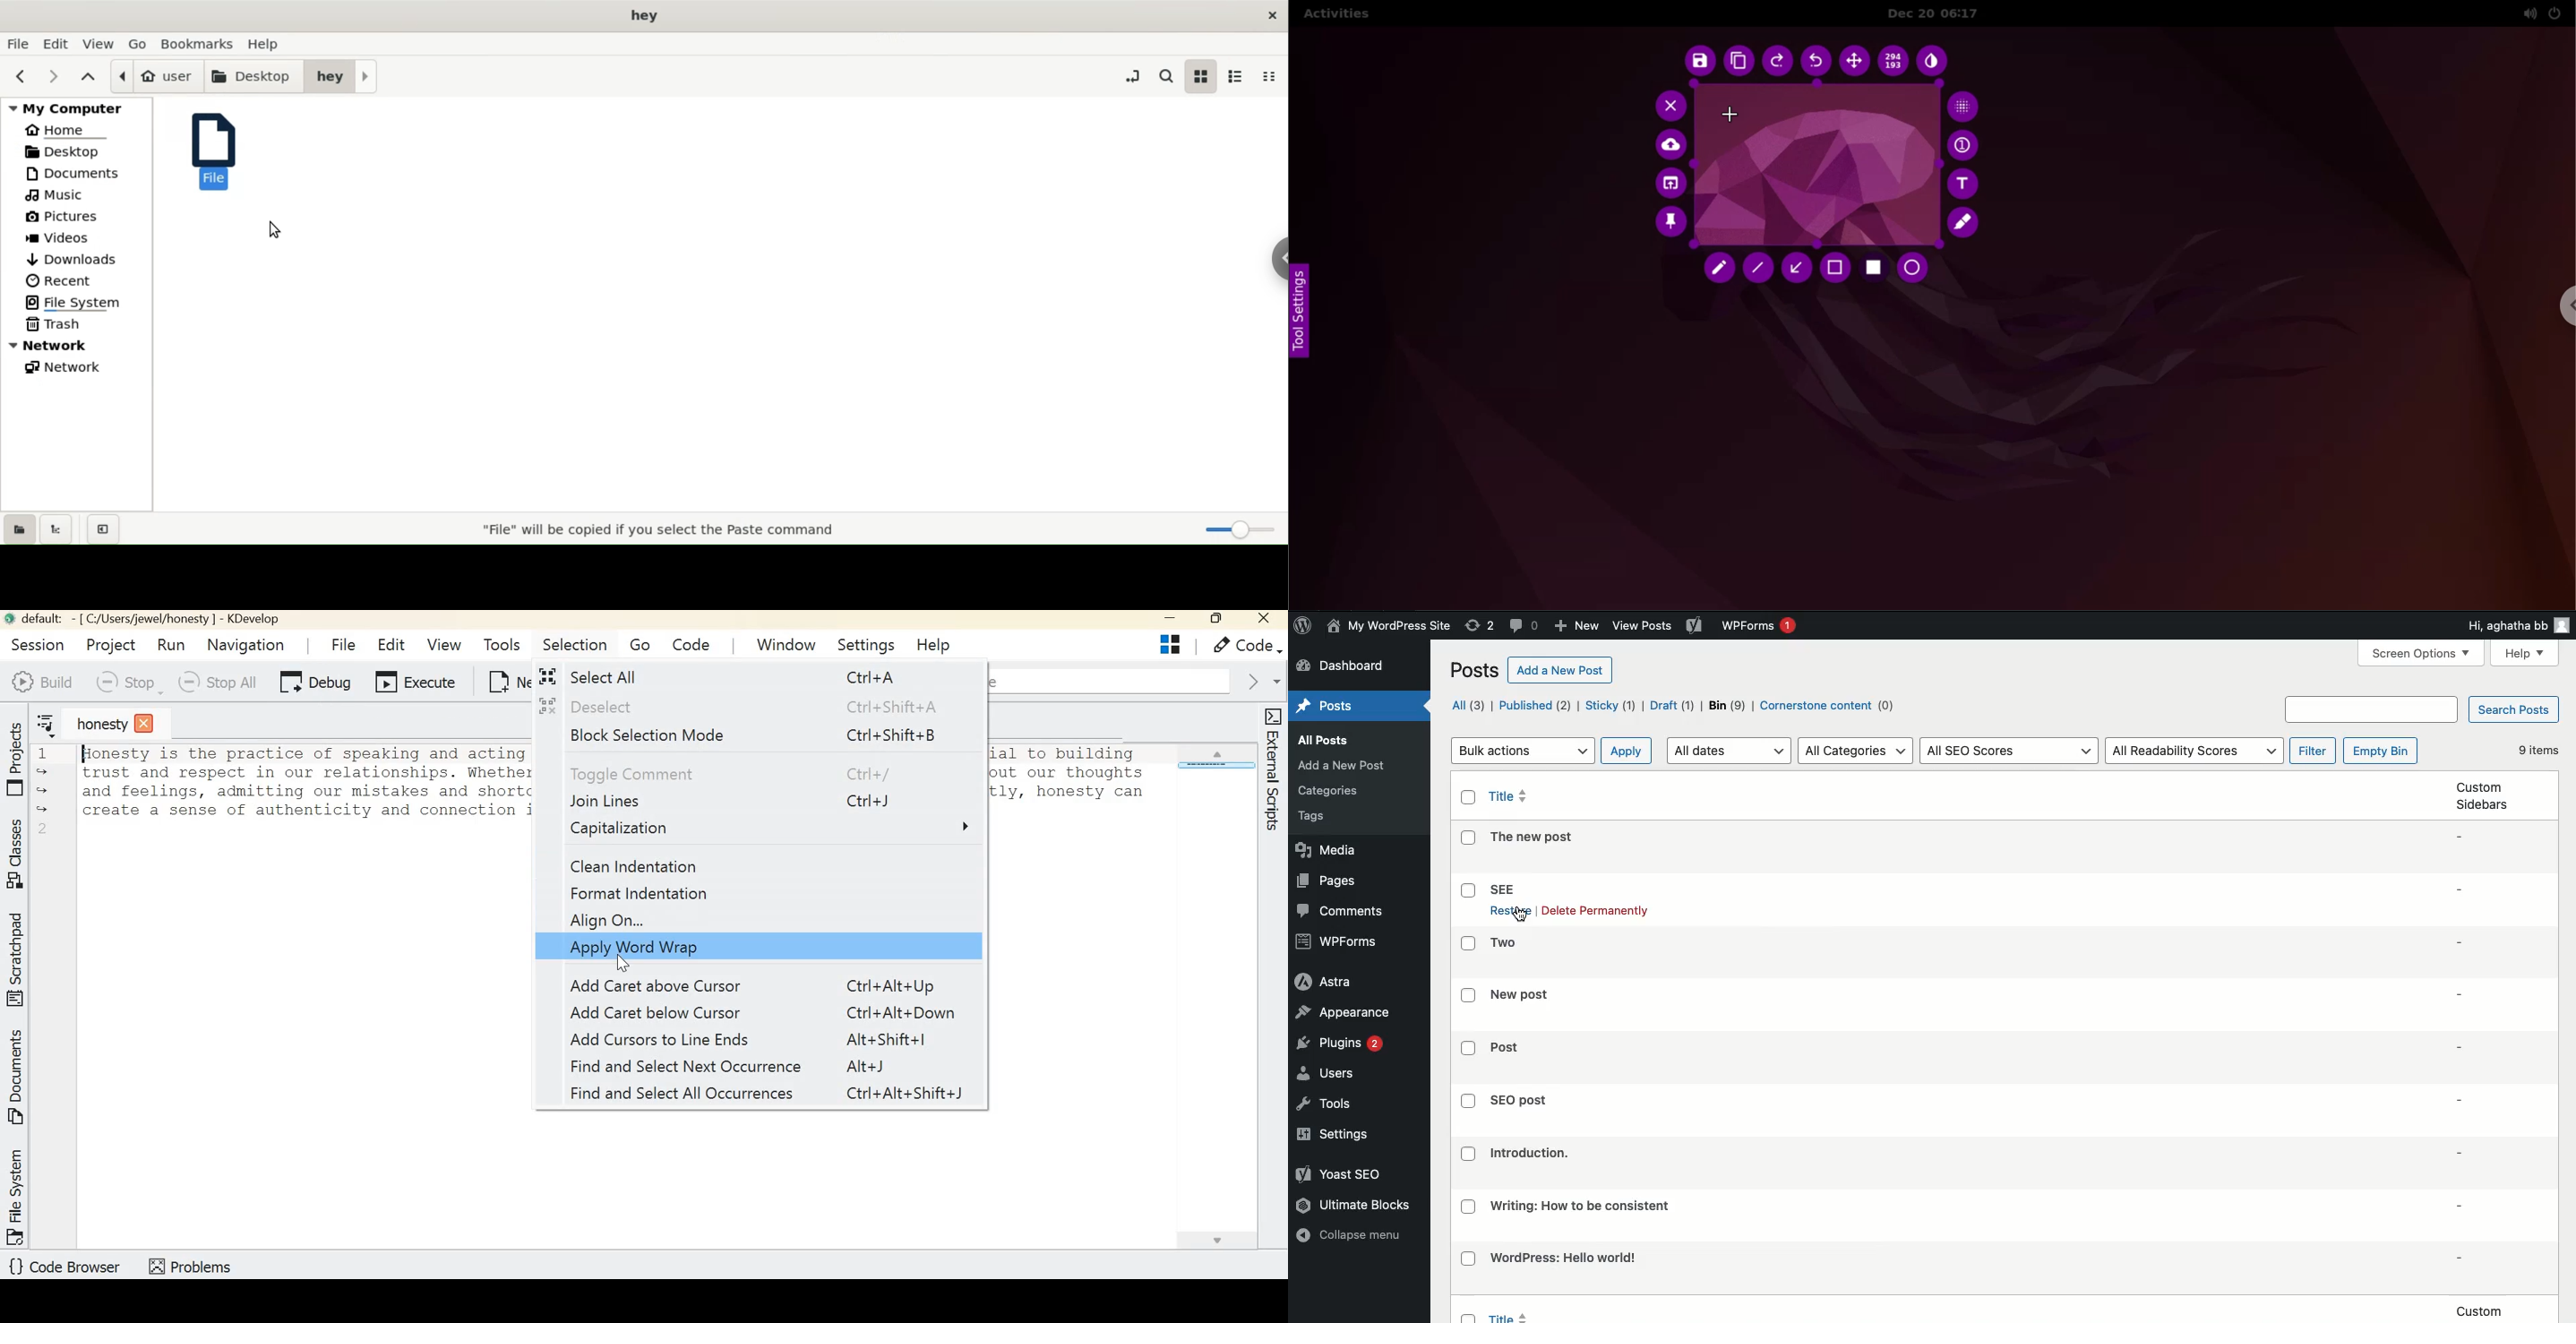 This screenshot has height=1344, width=2576. Describe the element at coordinates (155, 74) in the screenshot. I see `user` at that location.